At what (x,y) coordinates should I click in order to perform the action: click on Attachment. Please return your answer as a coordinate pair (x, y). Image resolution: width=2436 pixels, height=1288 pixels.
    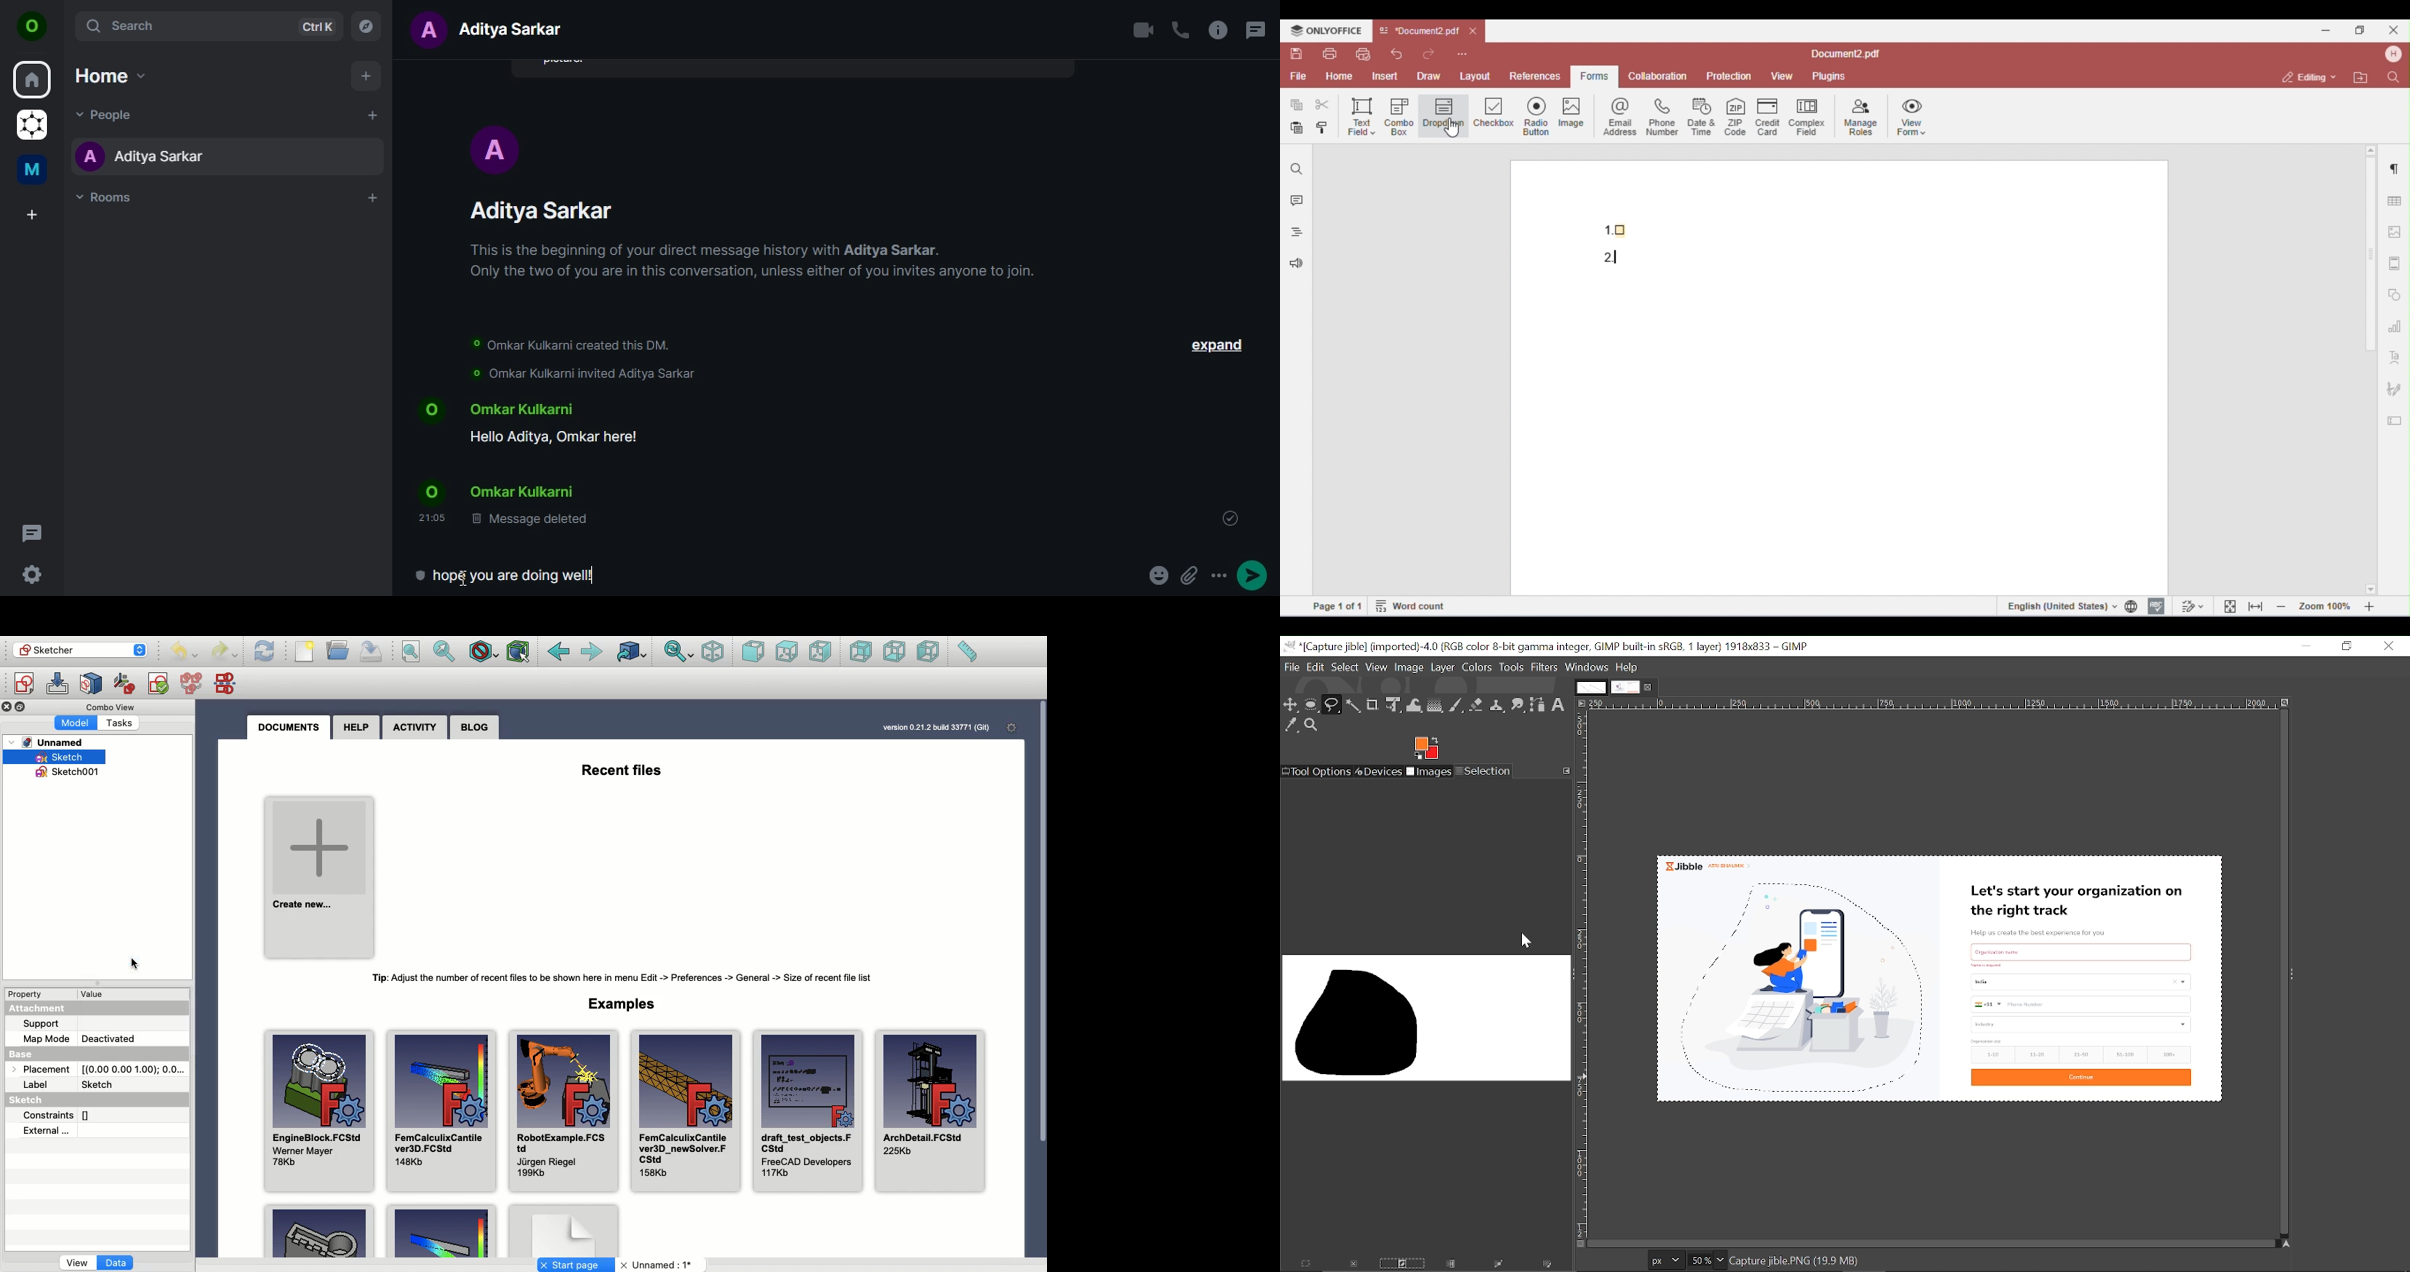
    Looking at the image, I should click on (41, 1009).